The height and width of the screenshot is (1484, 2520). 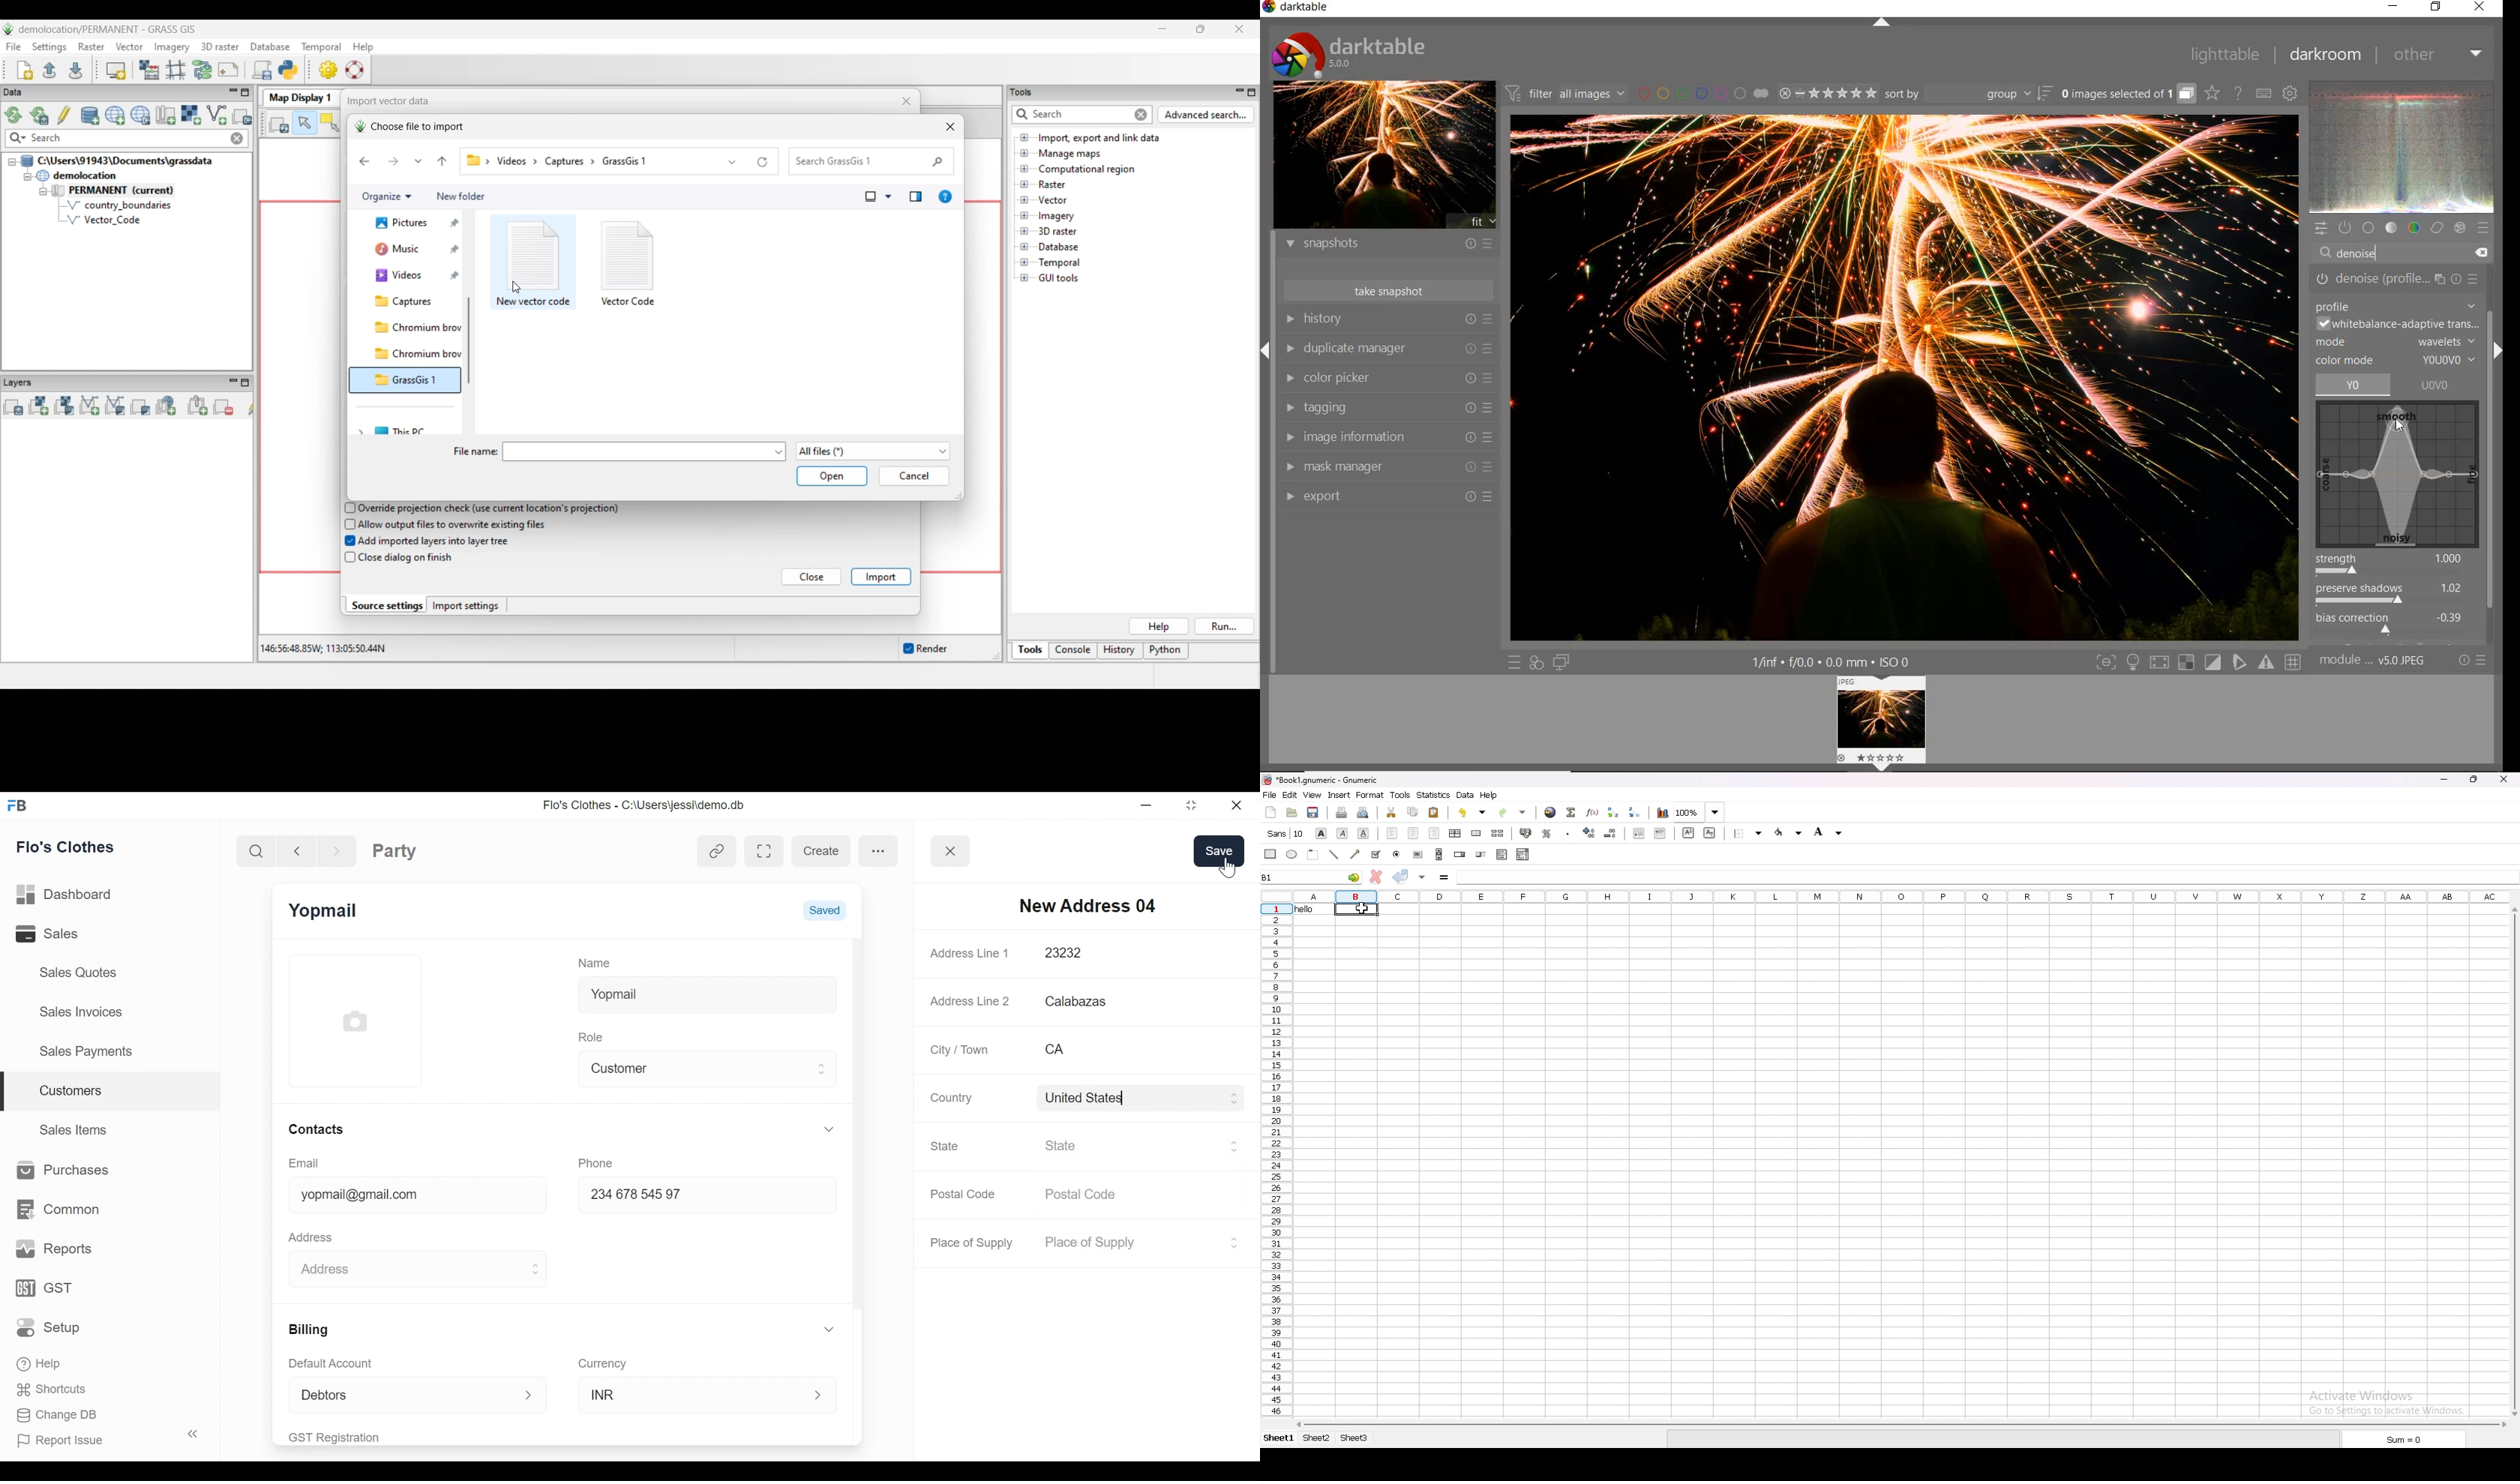 I want to click on cut, so click(x=1391, y=812).